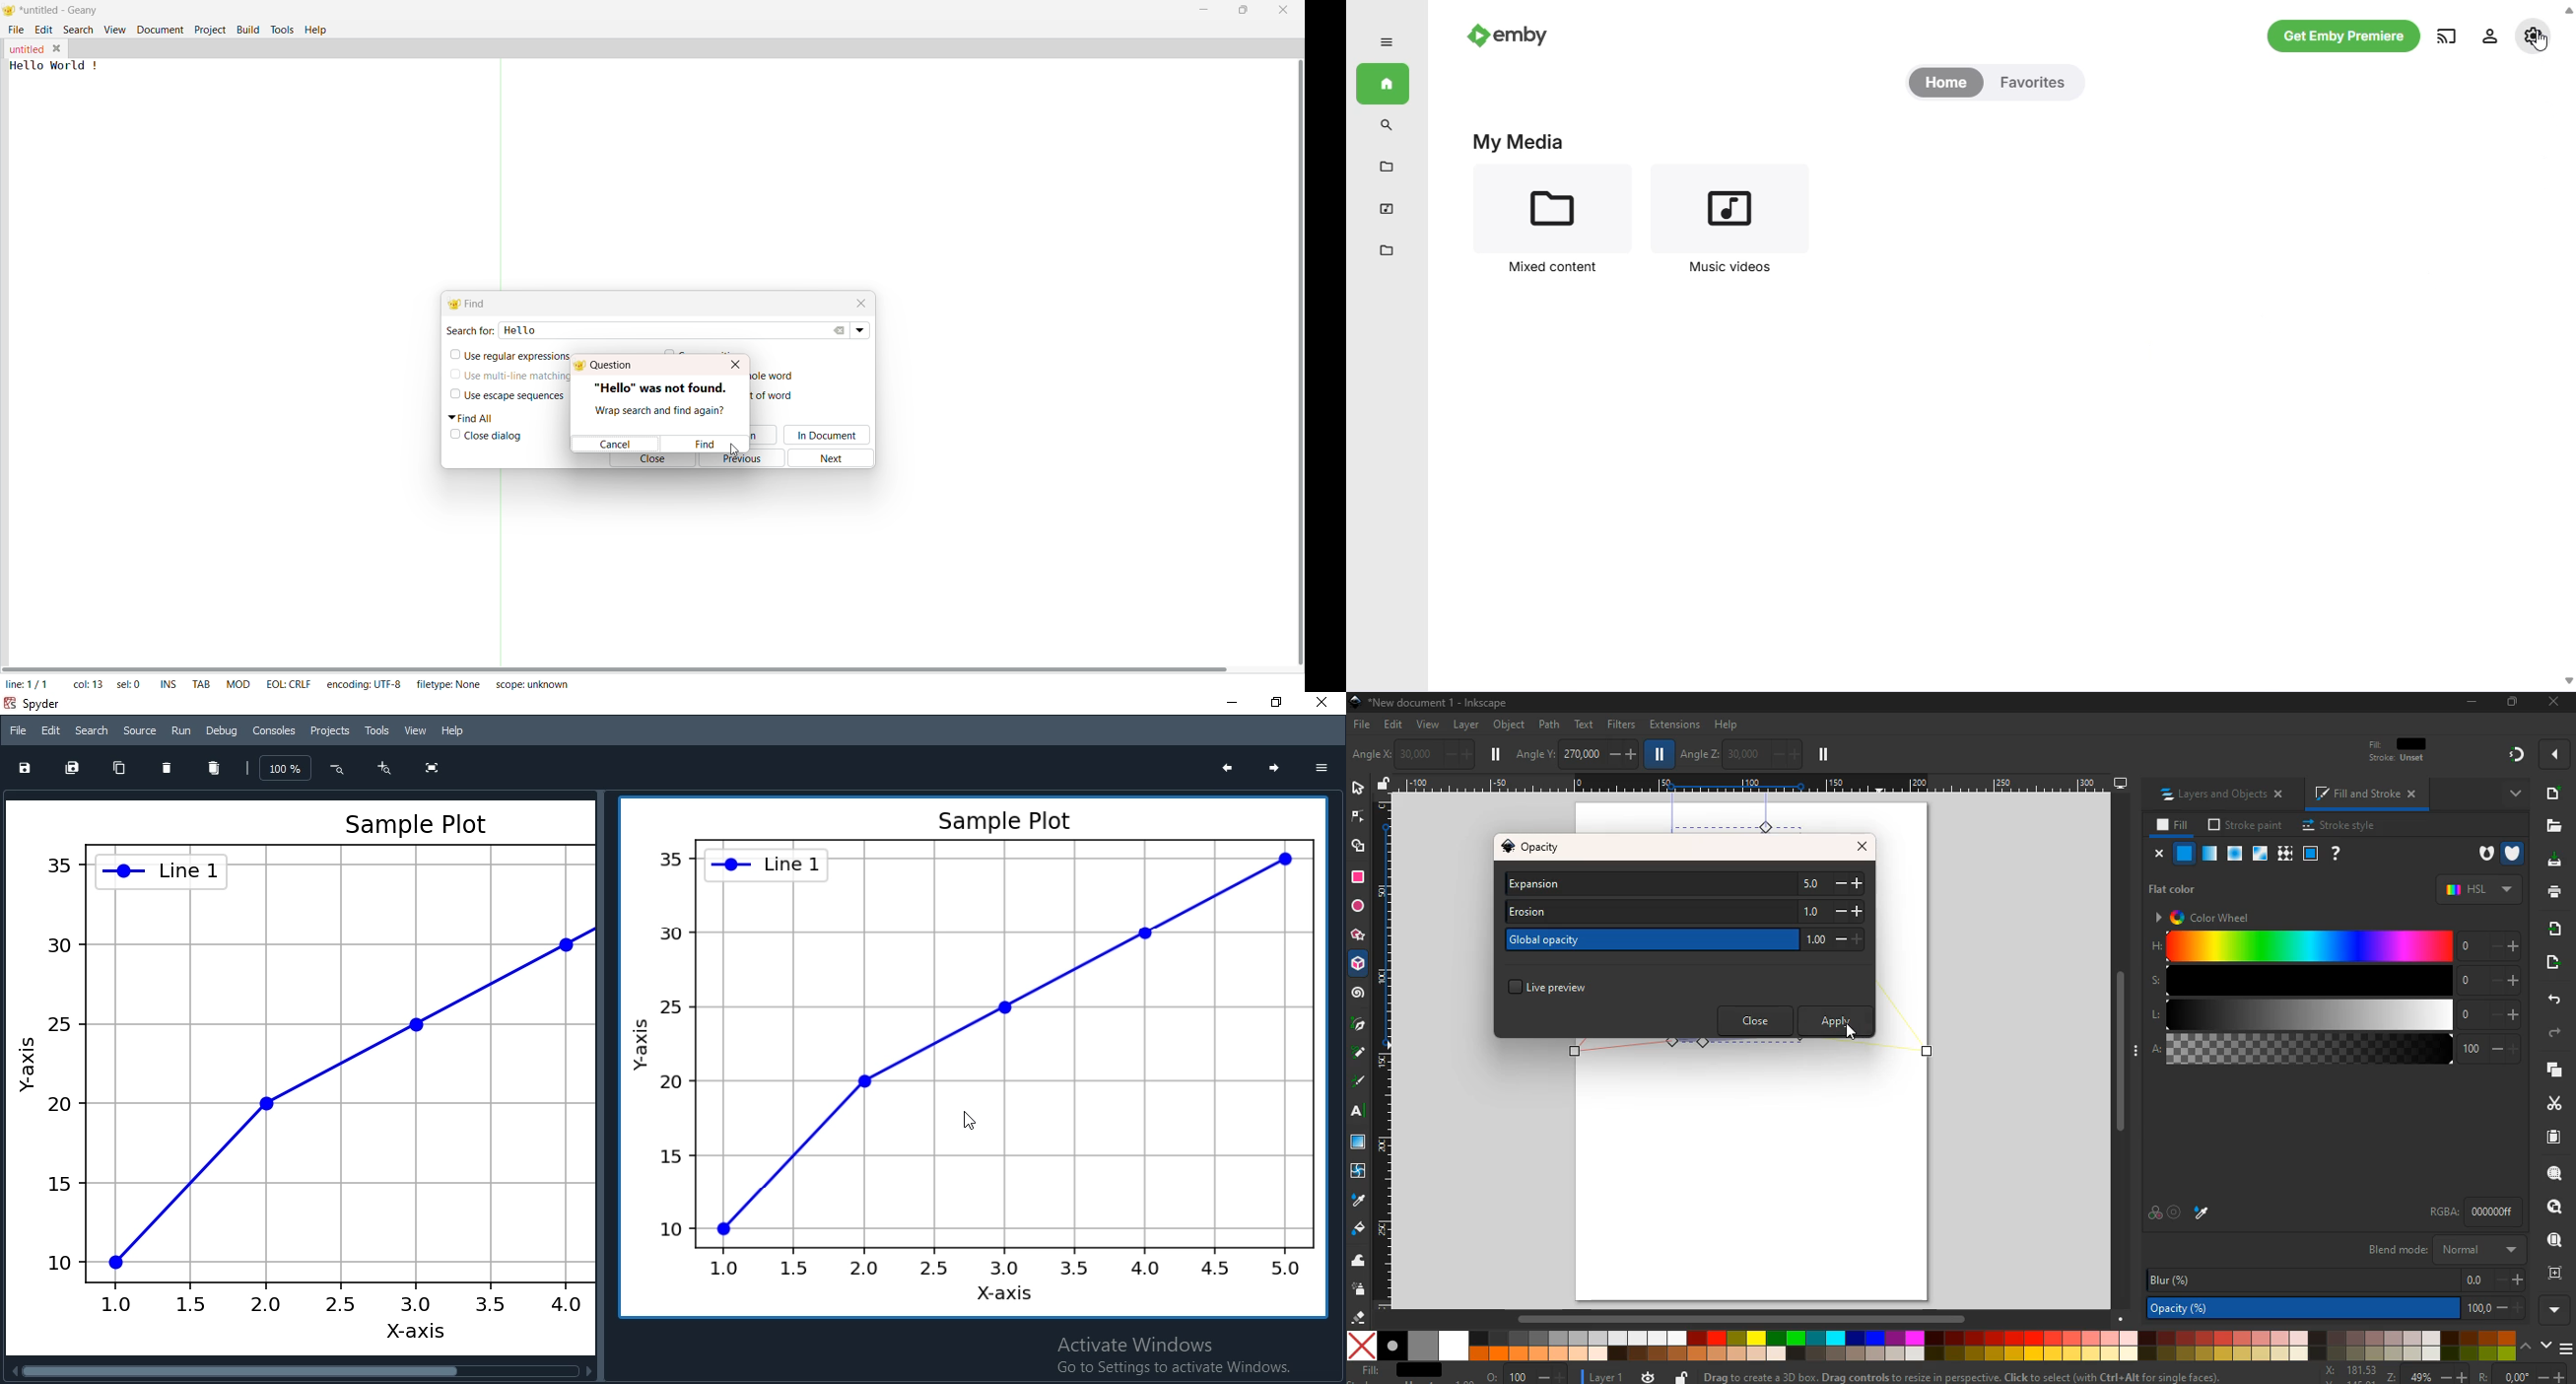  I want to click on unlock, so click(1384, 785).